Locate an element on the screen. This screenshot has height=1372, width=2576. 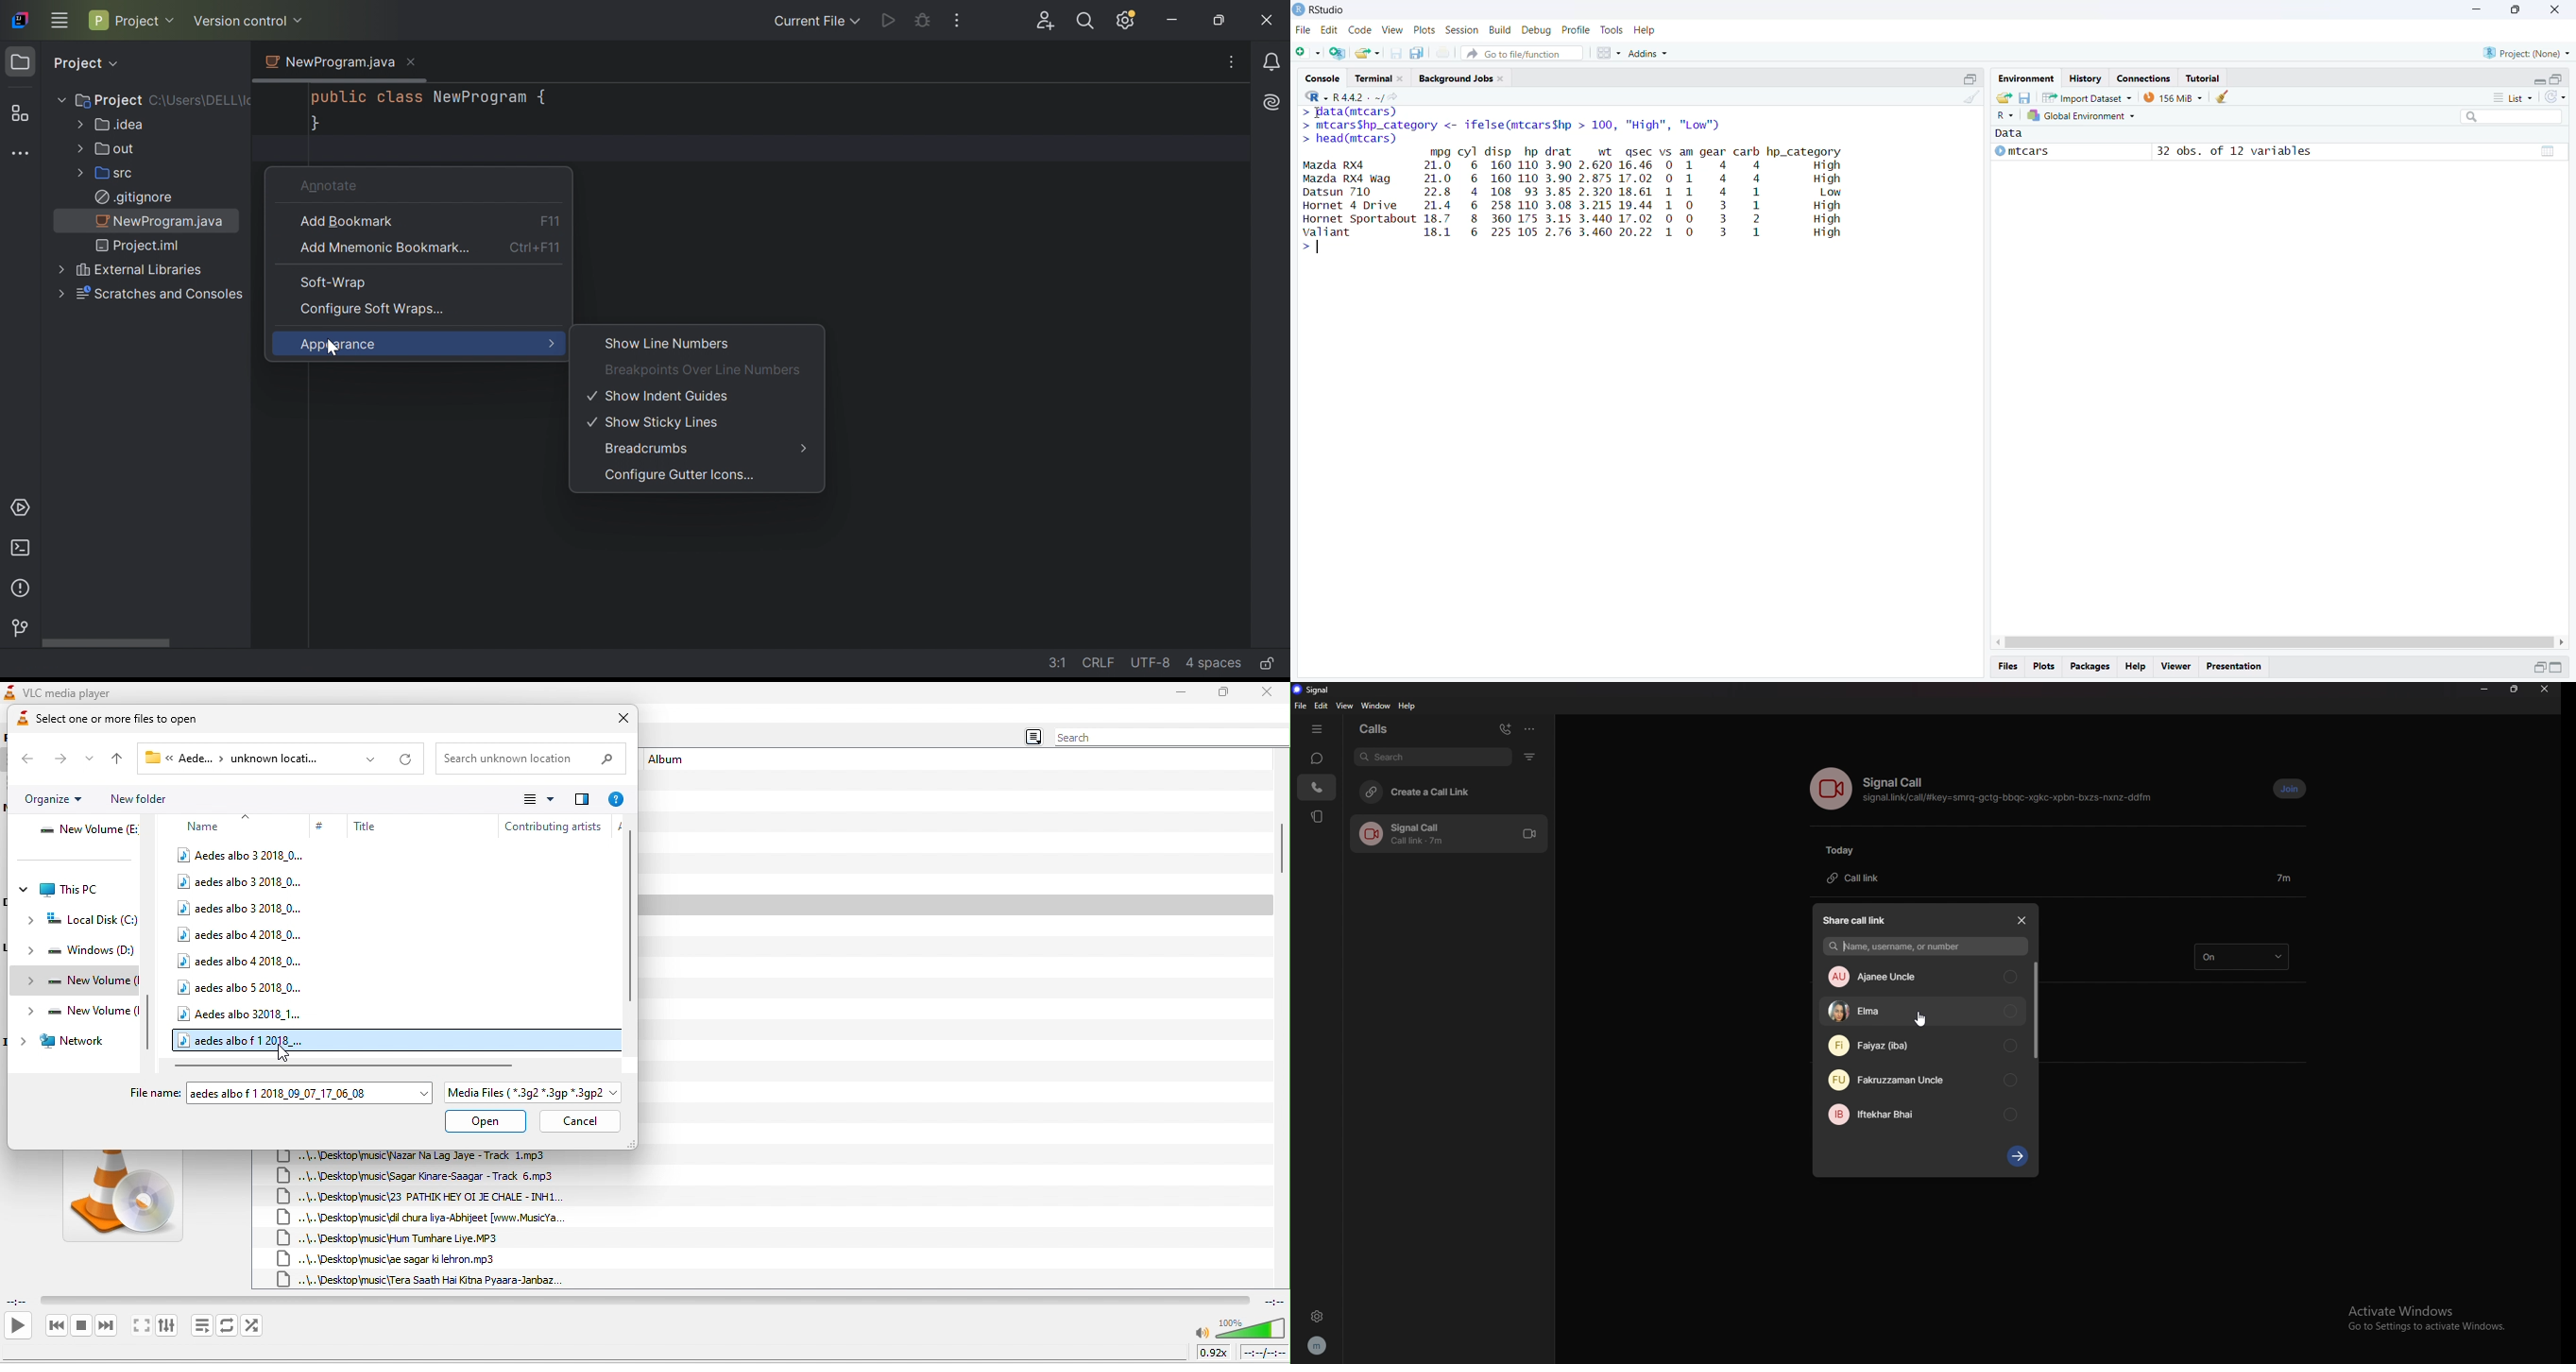
Save current document (Ctrl + S) is located at coordinates (1400, 53).